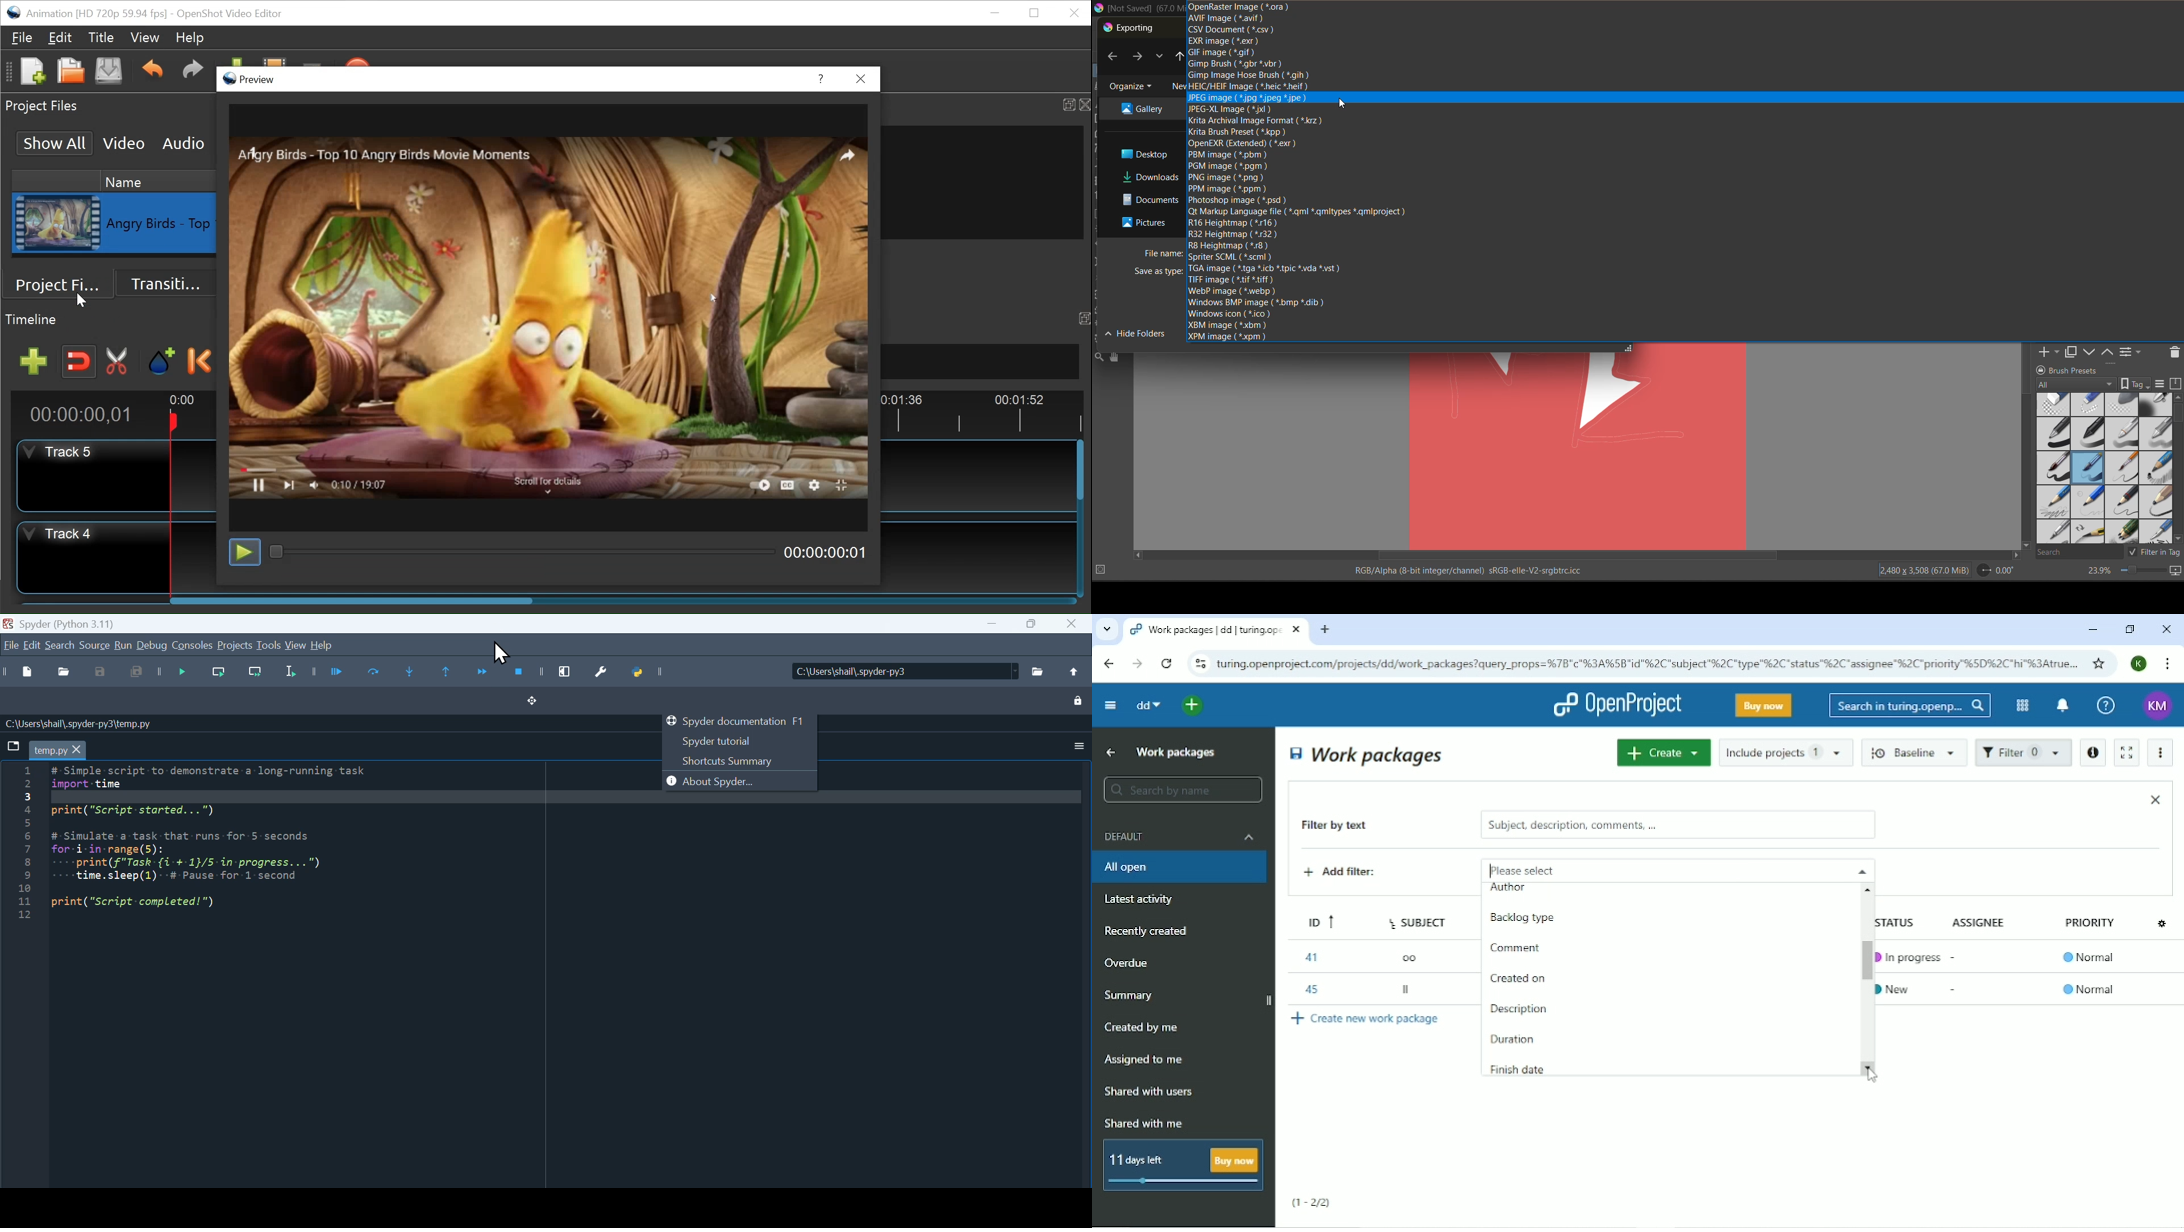  What do you see at coordinates (1260, 98) in the screenshot?
I see `jpeg image` at bounding box center [1260, 98].